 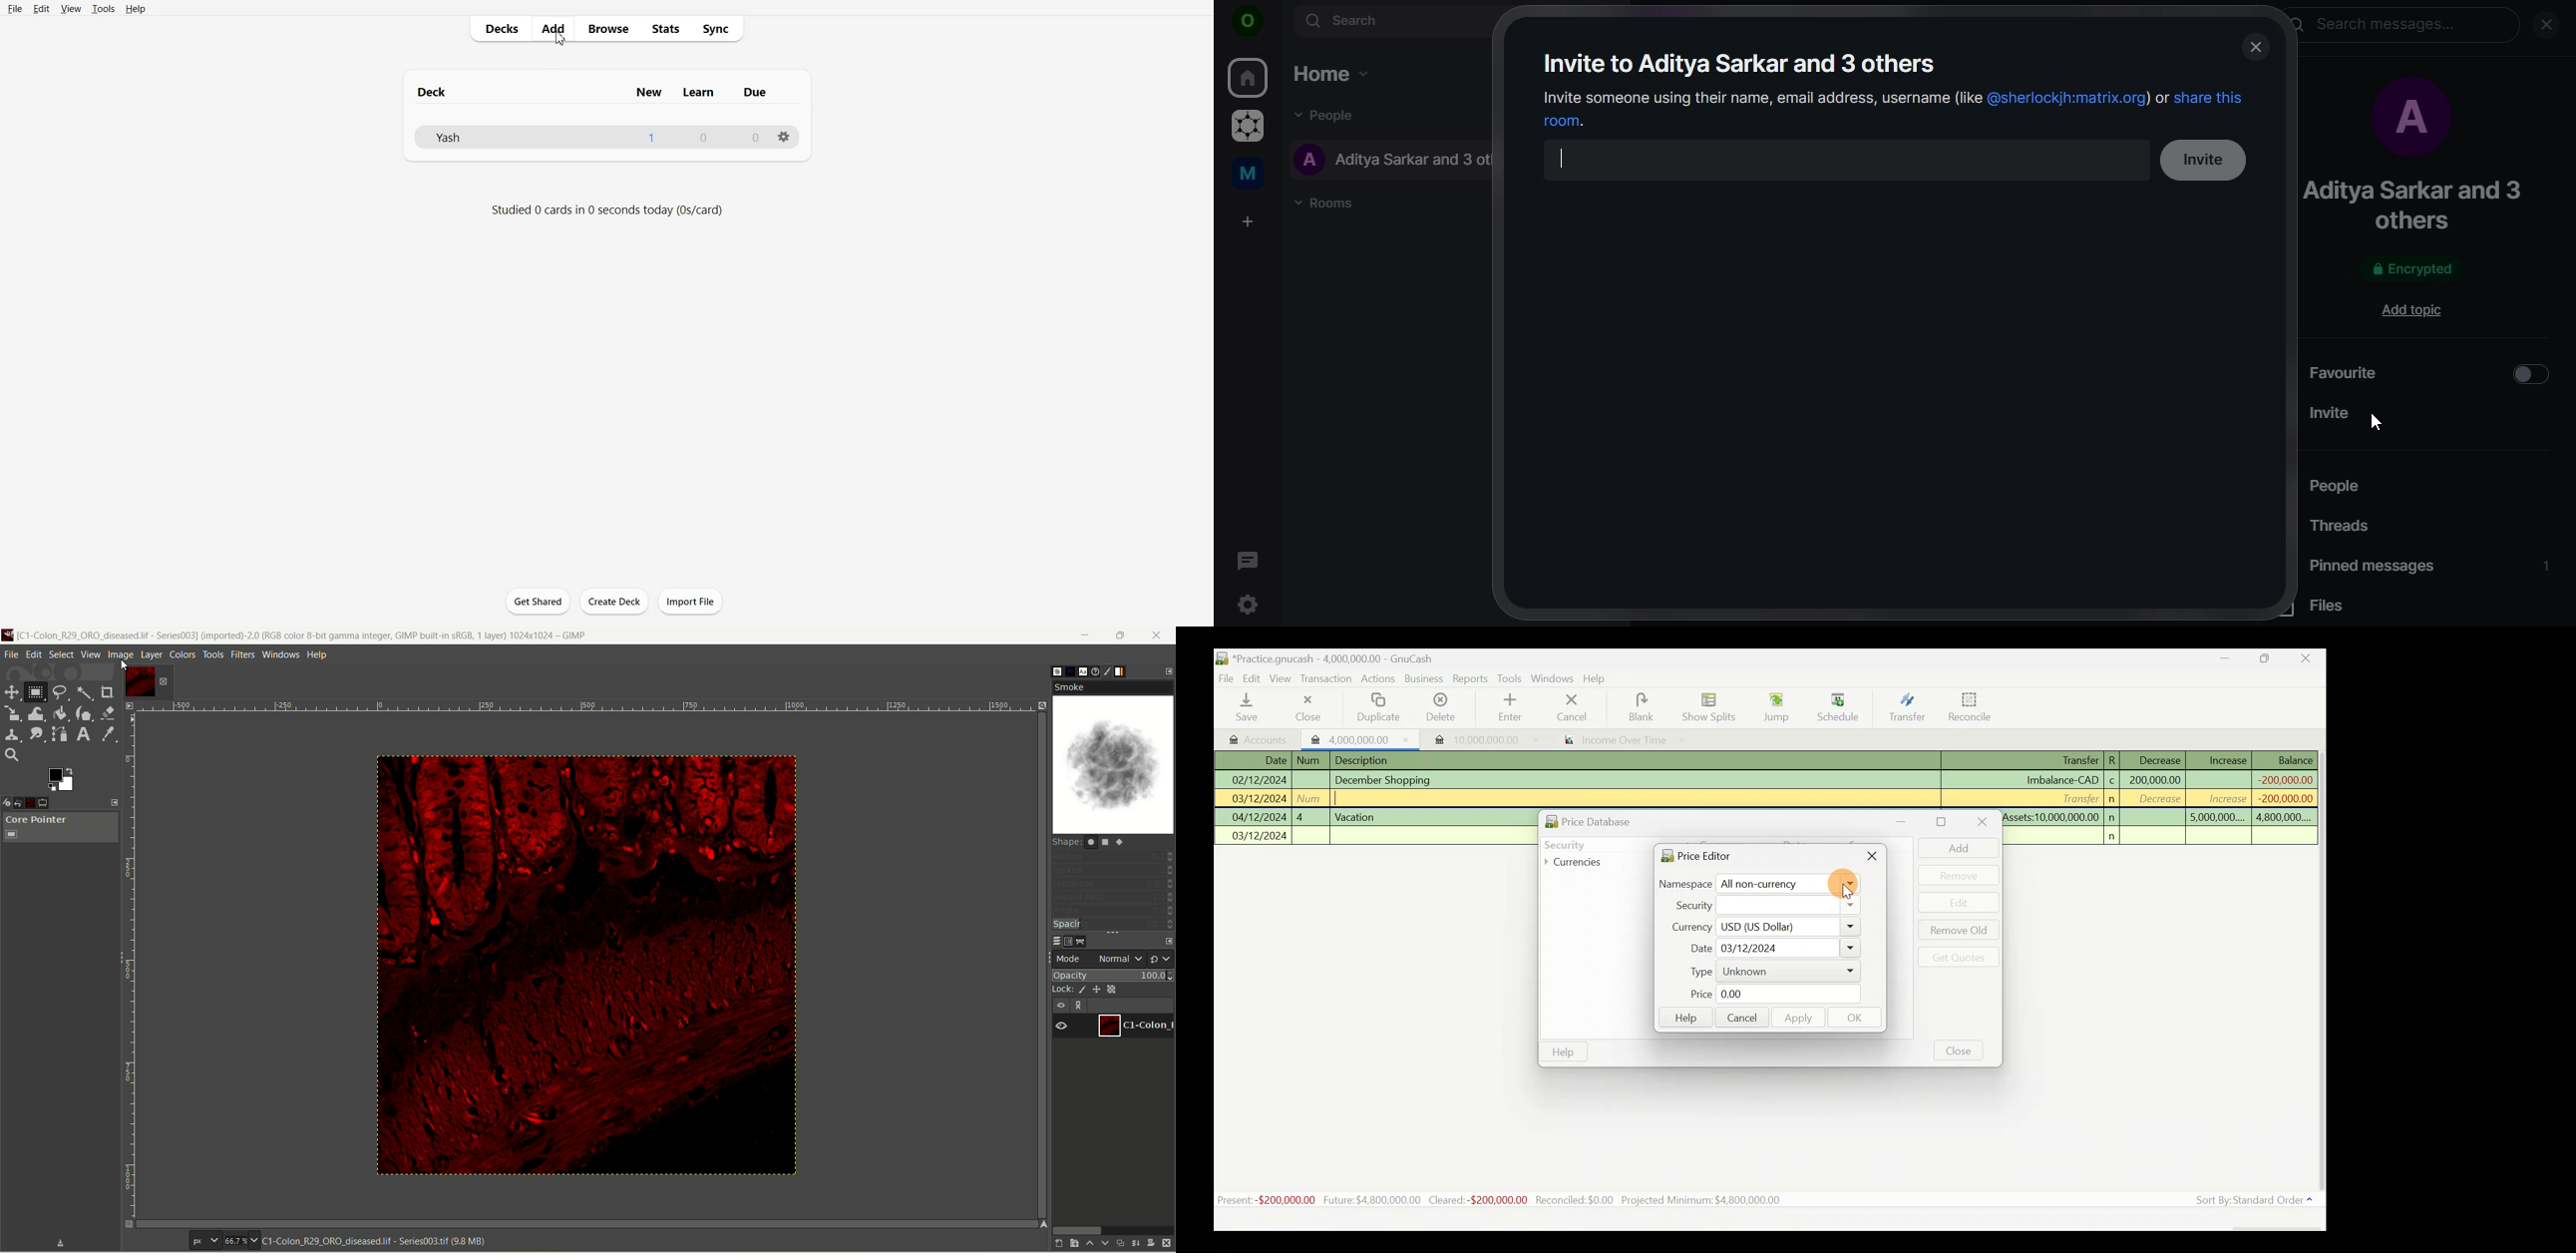 What do you see at coordinates (2160, 759) in the screenshot?
I see `Decrease` at bounding box center [2160, 759].